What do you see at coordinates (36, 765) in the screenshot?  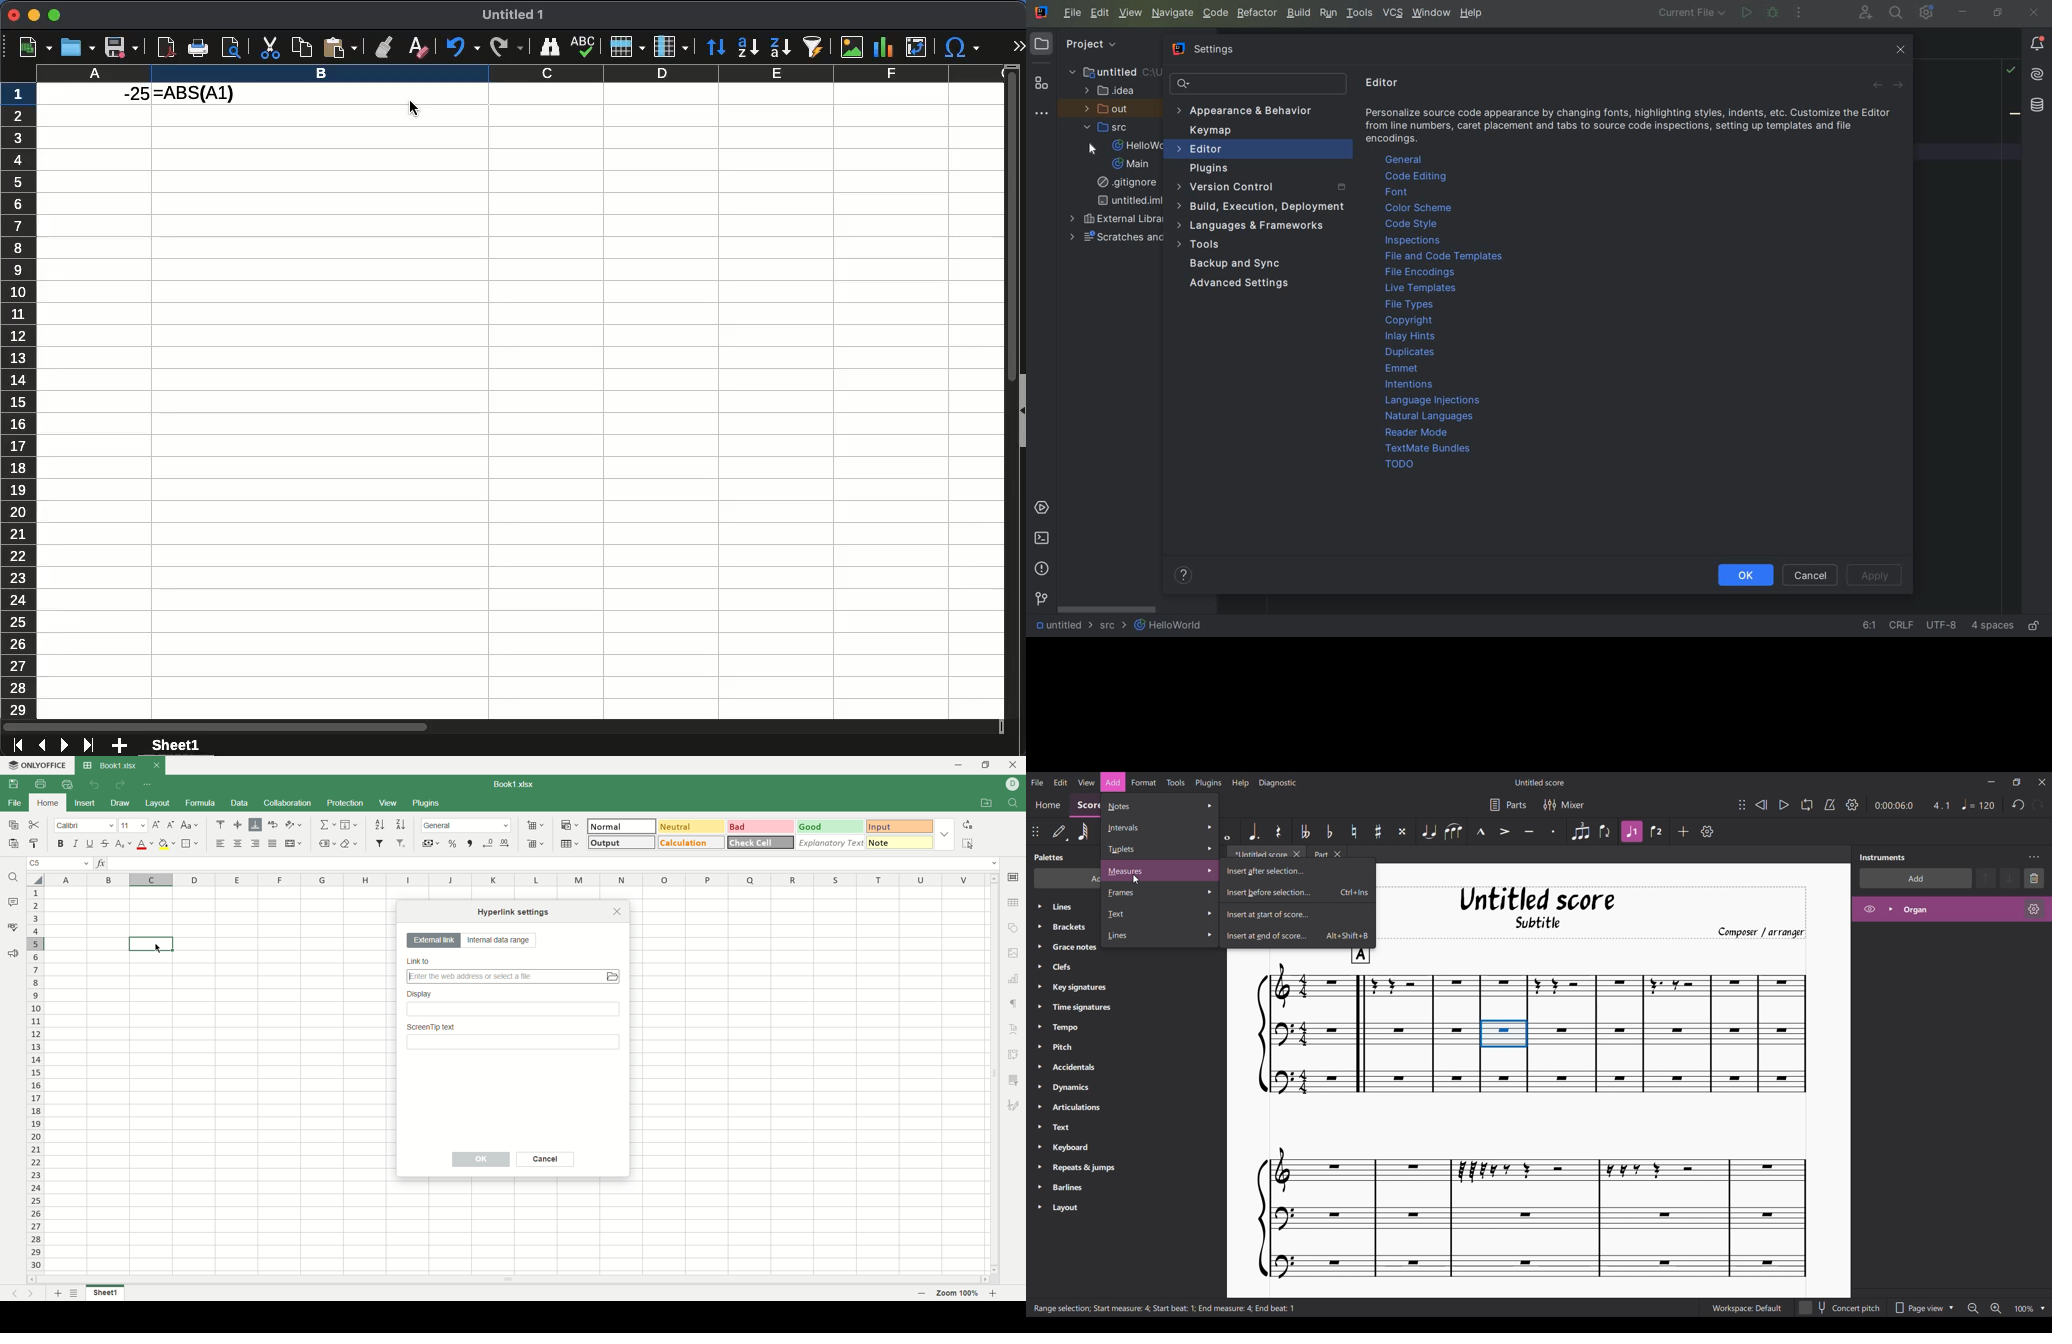 I see `ONLYOFFICE` at bounding box center [36, 765].